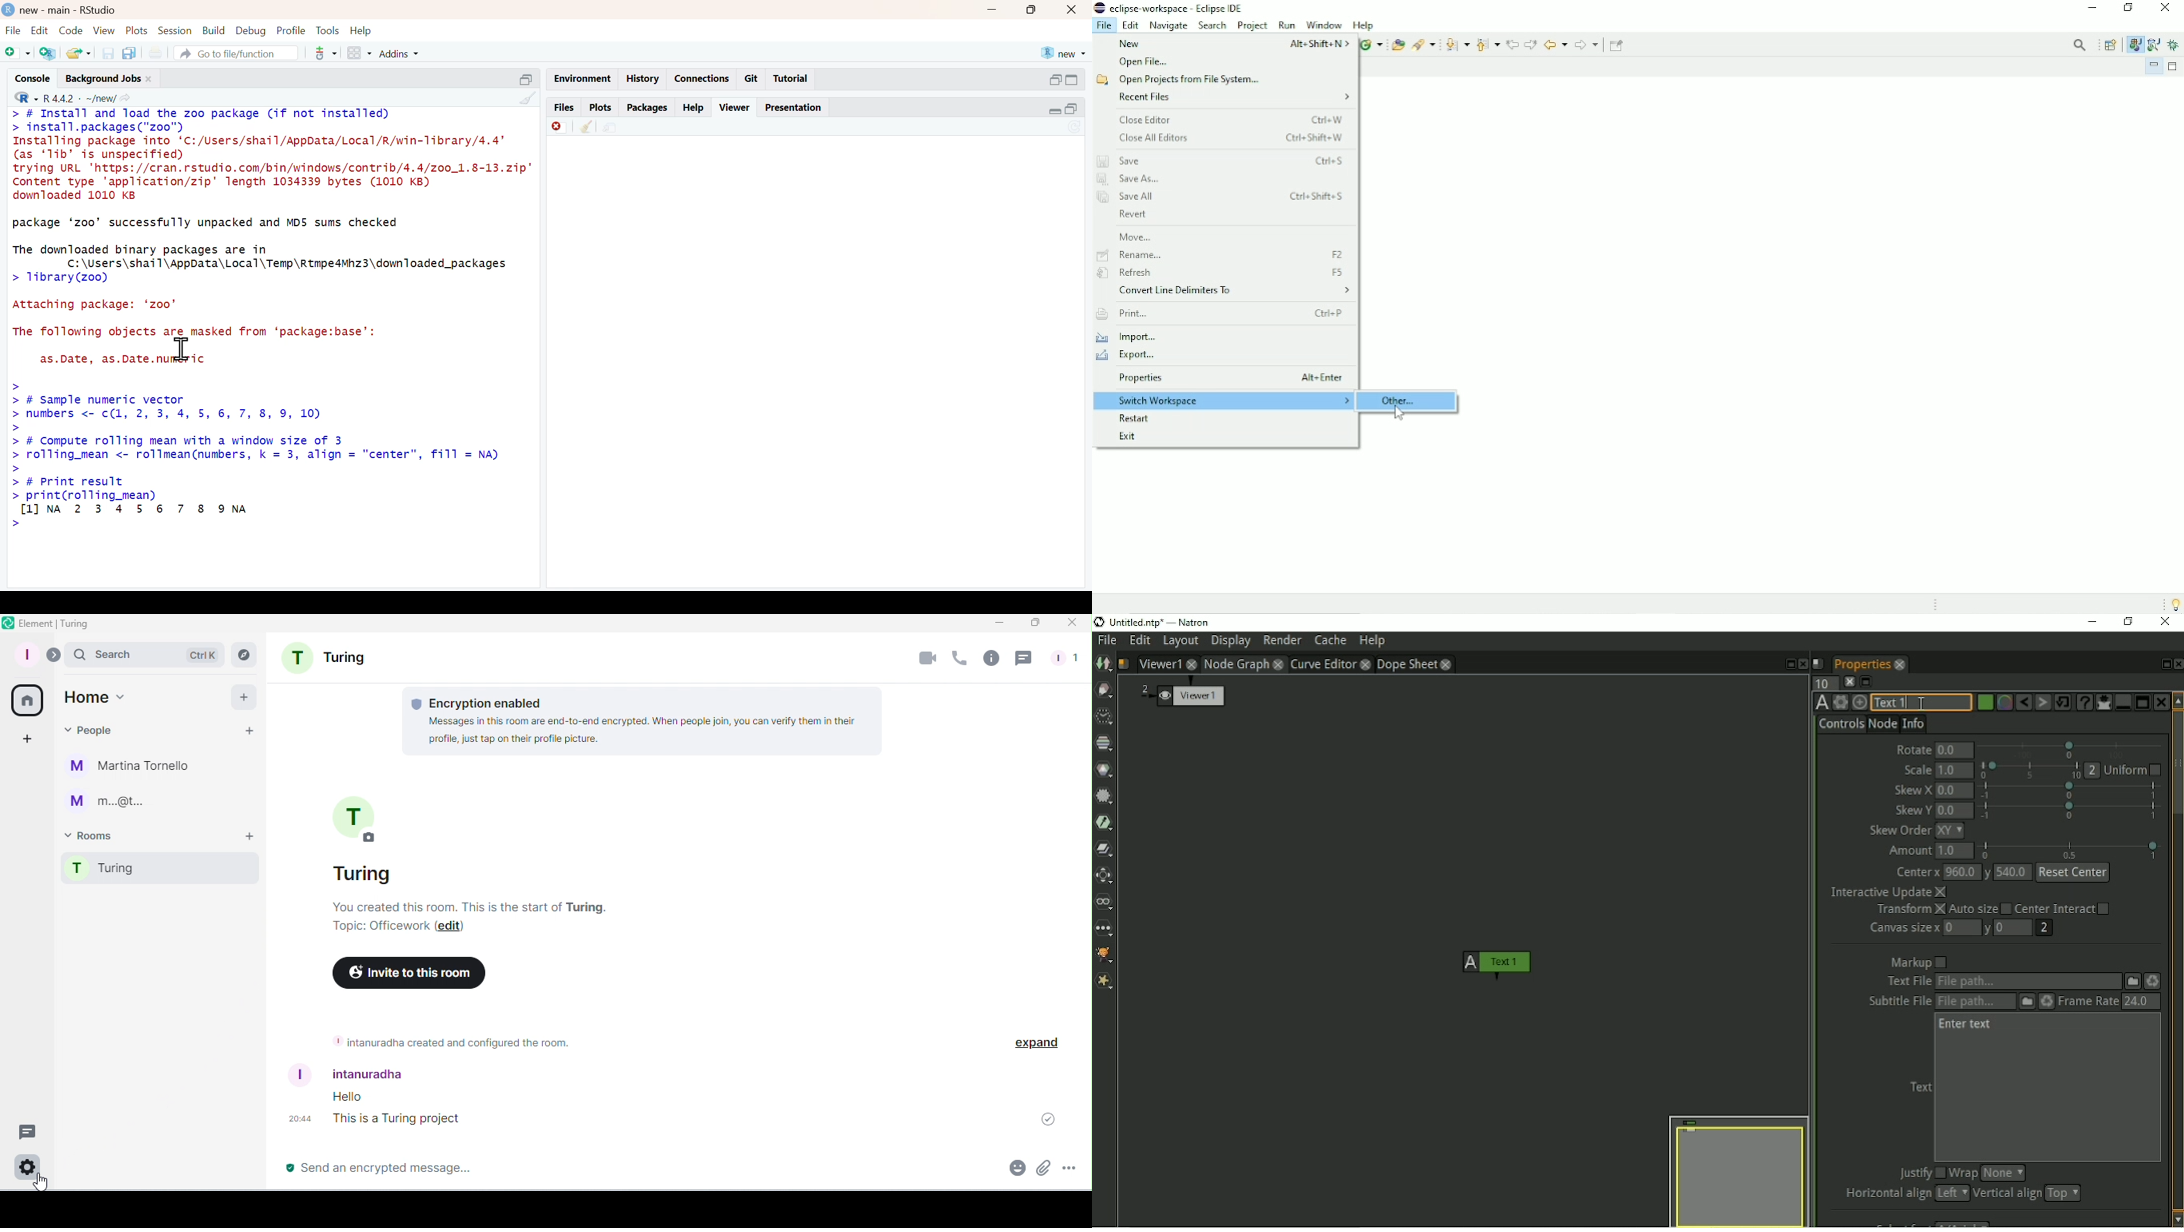 This screenshot has width=2184, height=1232. Describe the element at coordinates (1072, 80) in the screenshot. I see `switch to full view` at that location.